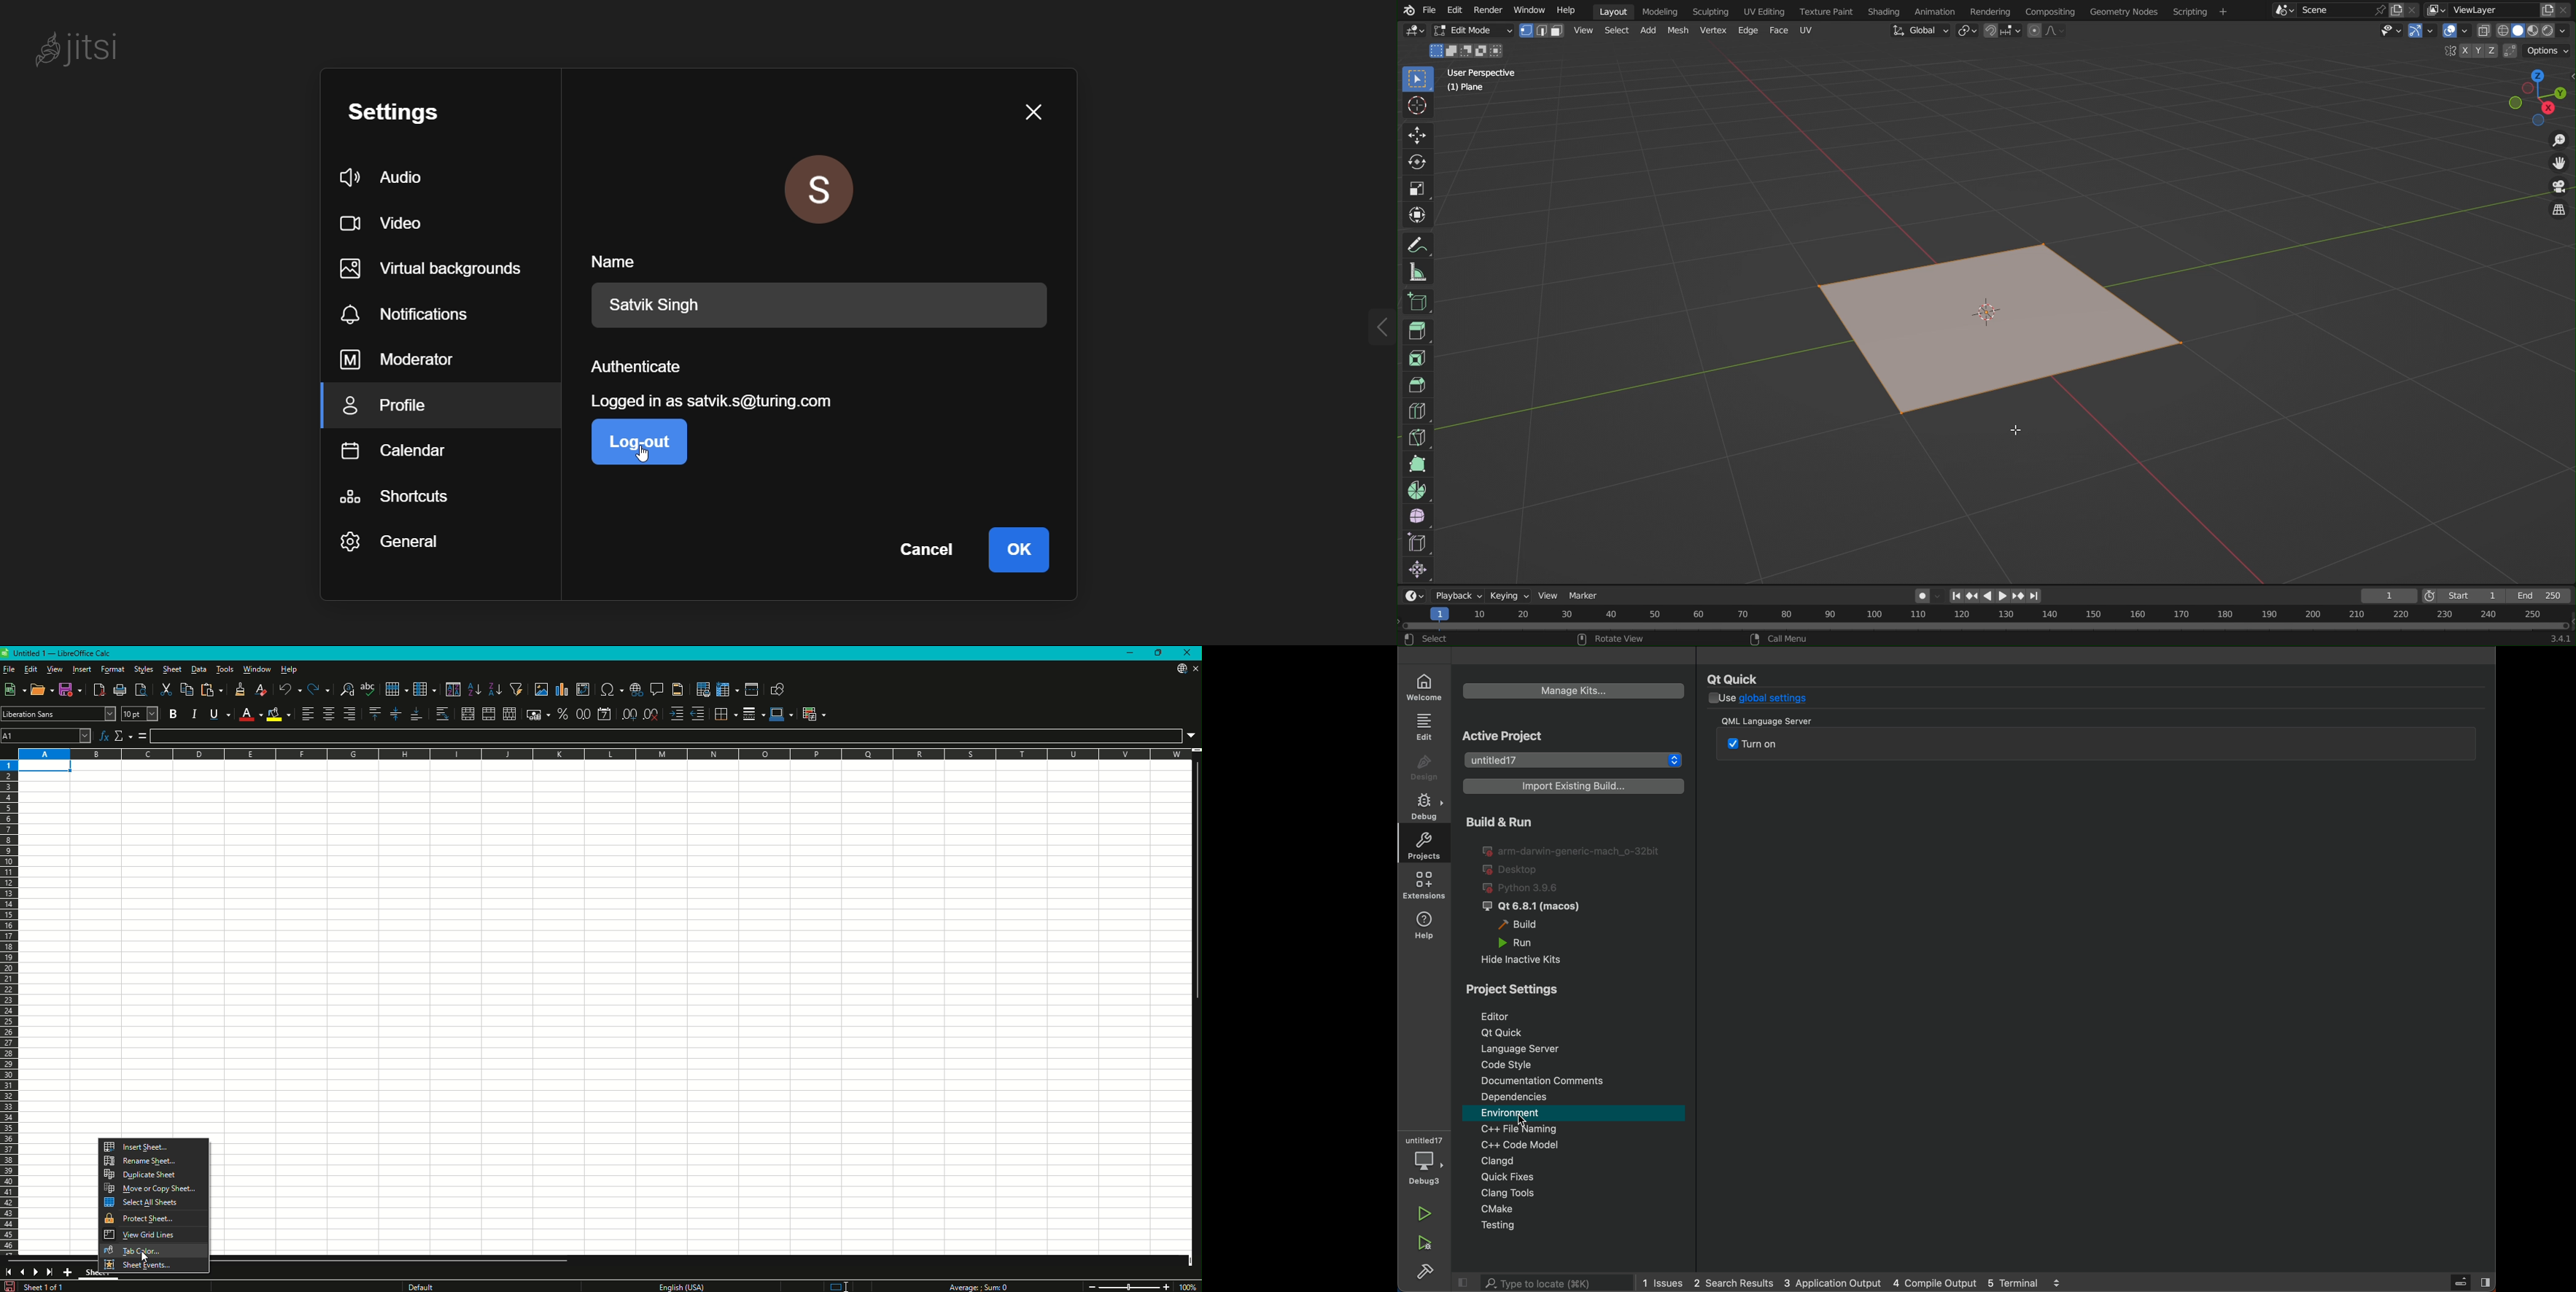 The height and width of the screenshot is (1316, 2576). What do you see at coordinates (1550, 596) in the screenshot?
I see `View` at bounding box center [1550, 596].